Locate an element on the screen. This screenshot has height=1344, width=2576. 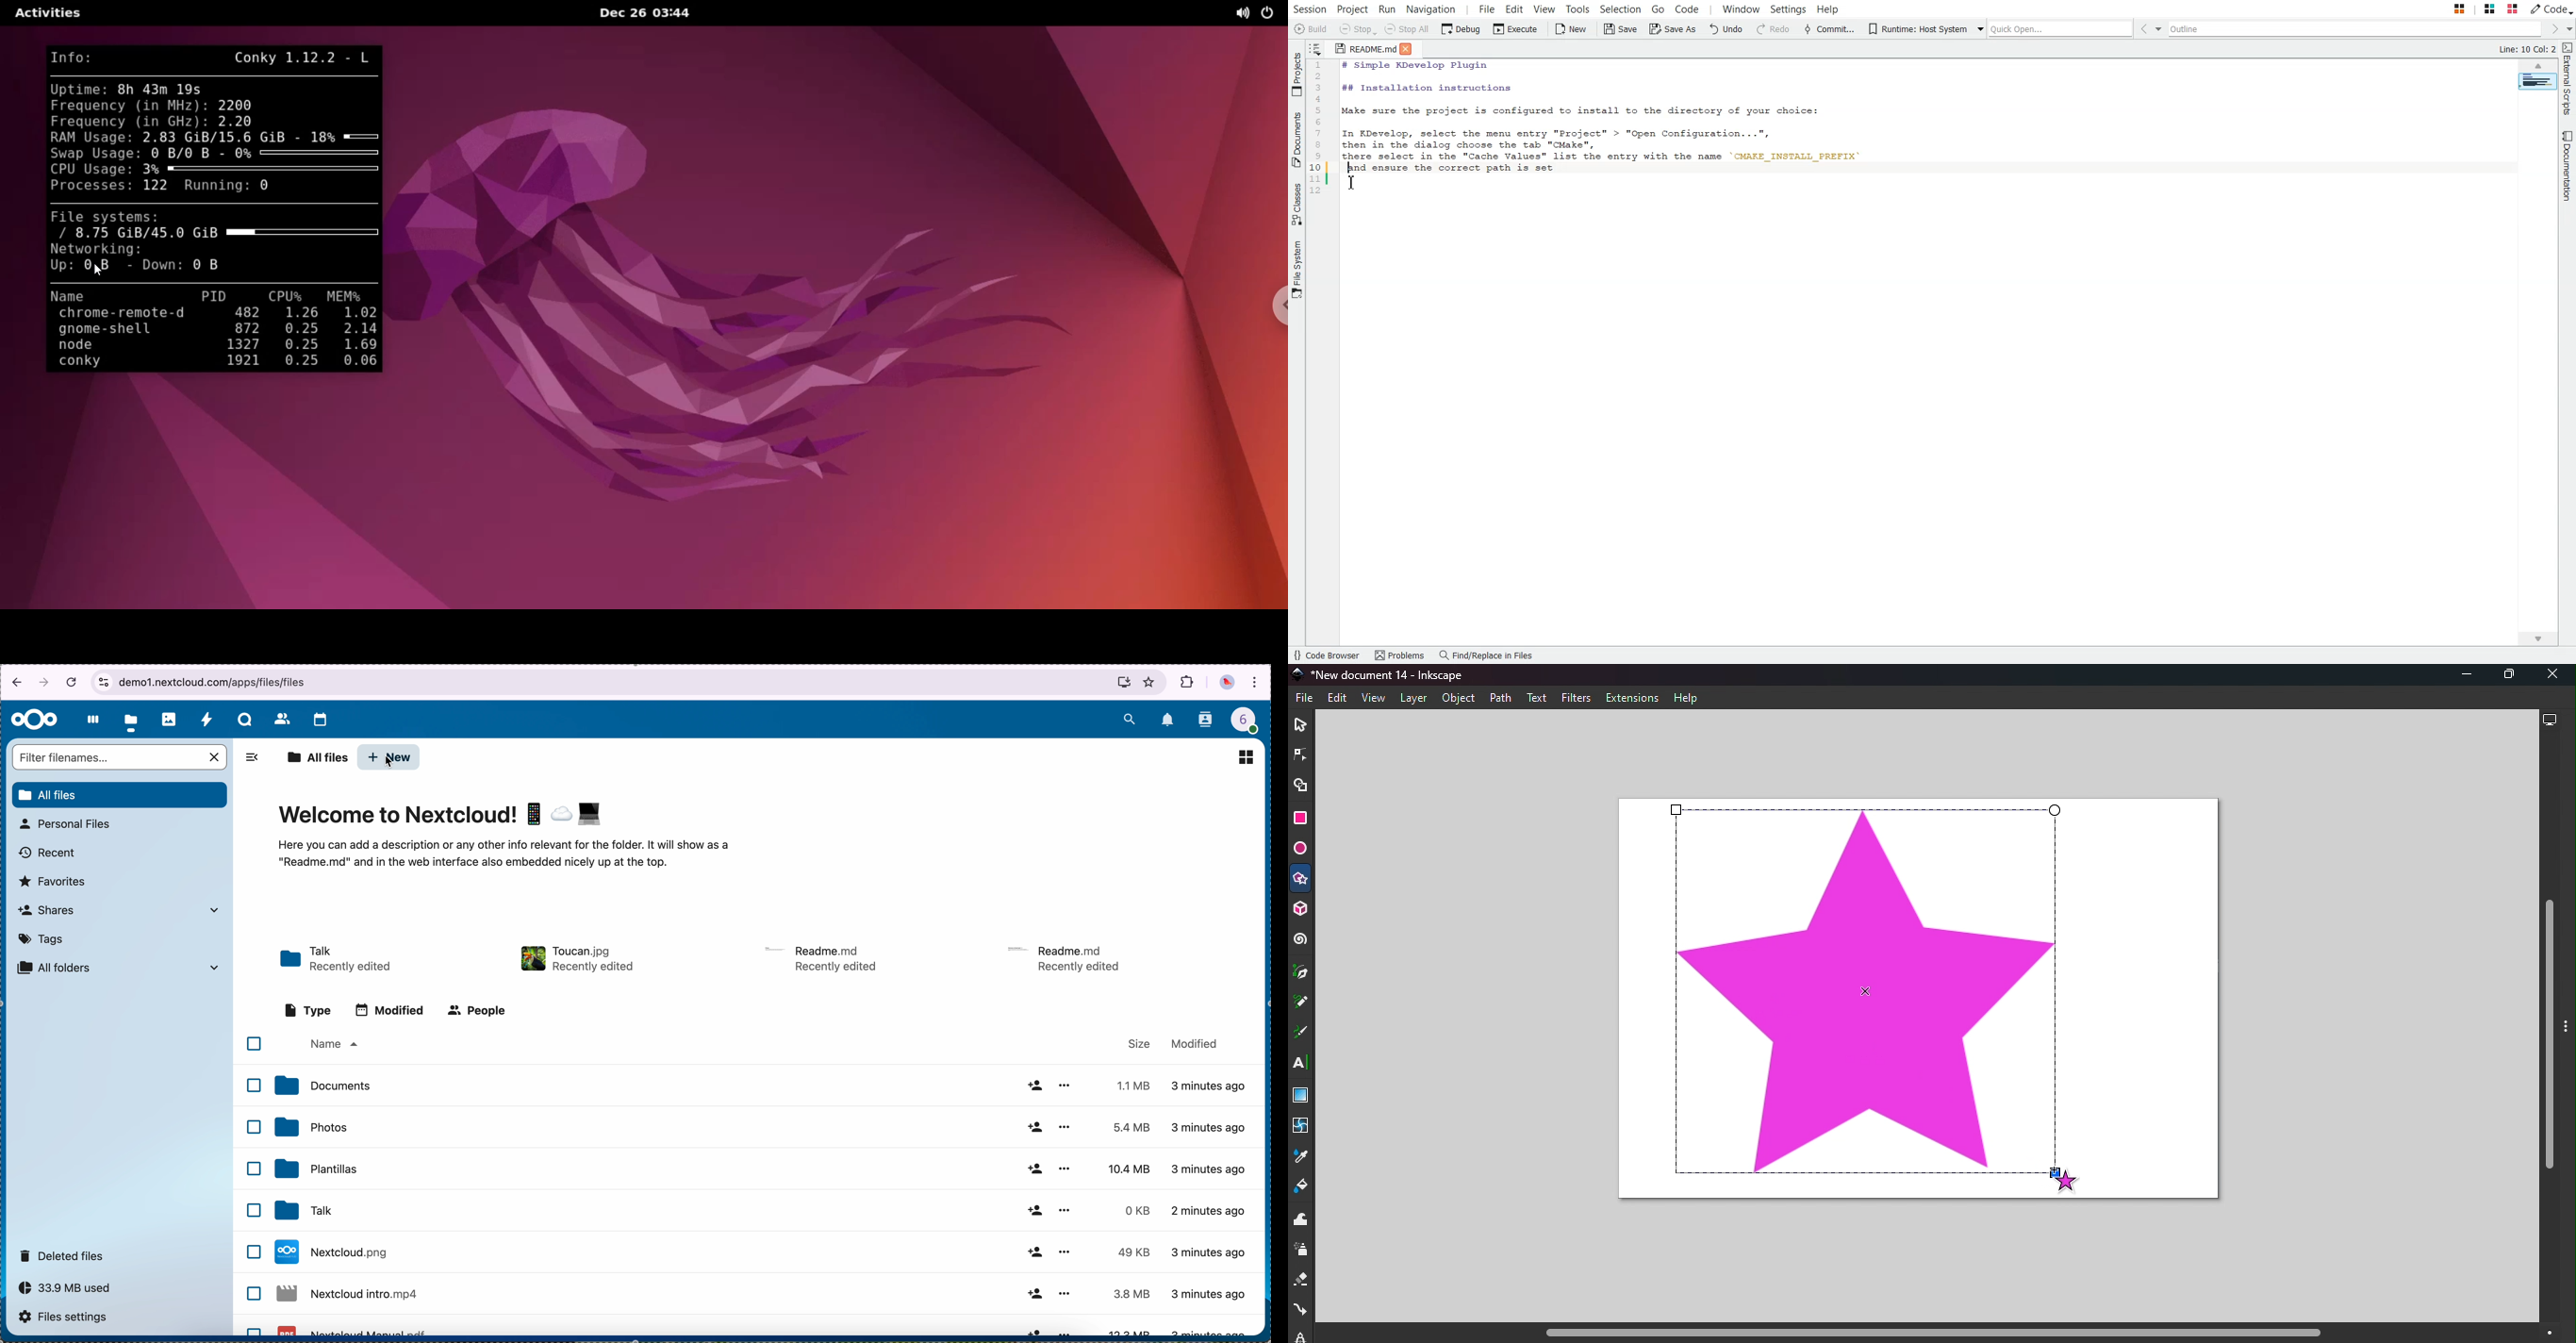
Node tool is located at coordinates (1299, 754).